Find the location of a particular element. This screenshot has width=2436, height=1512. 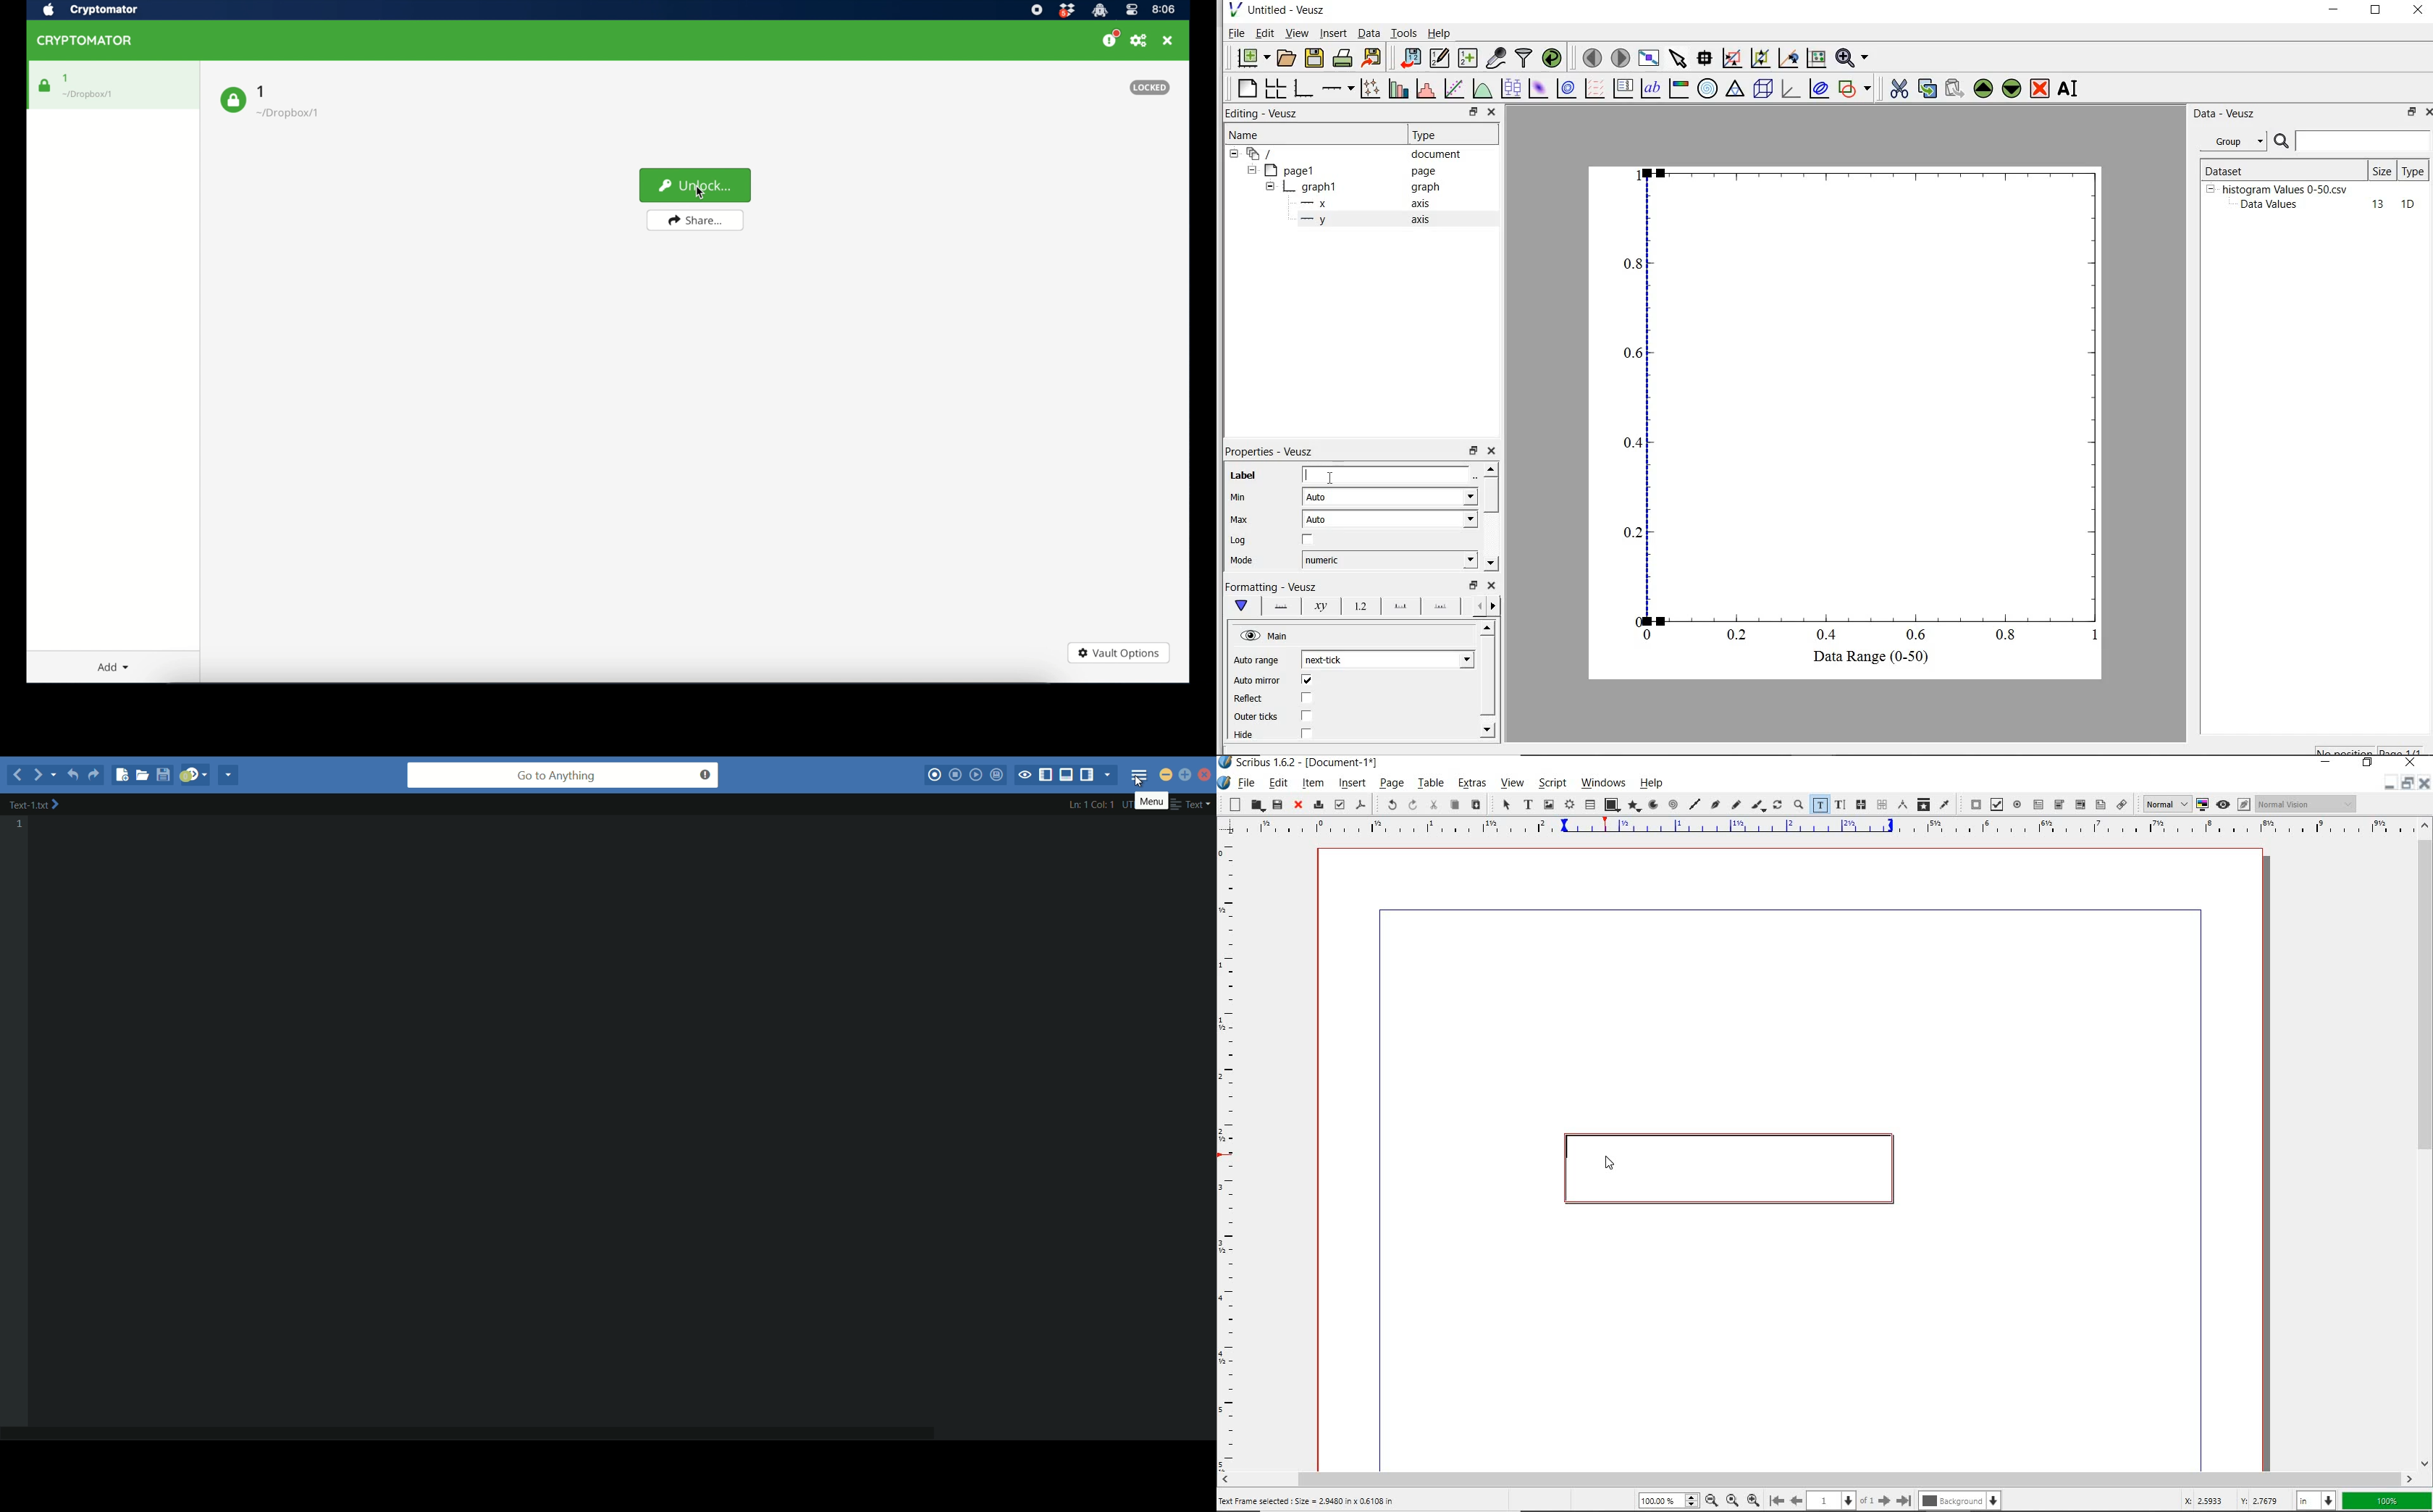

search is located at coordinates (2282, 142).